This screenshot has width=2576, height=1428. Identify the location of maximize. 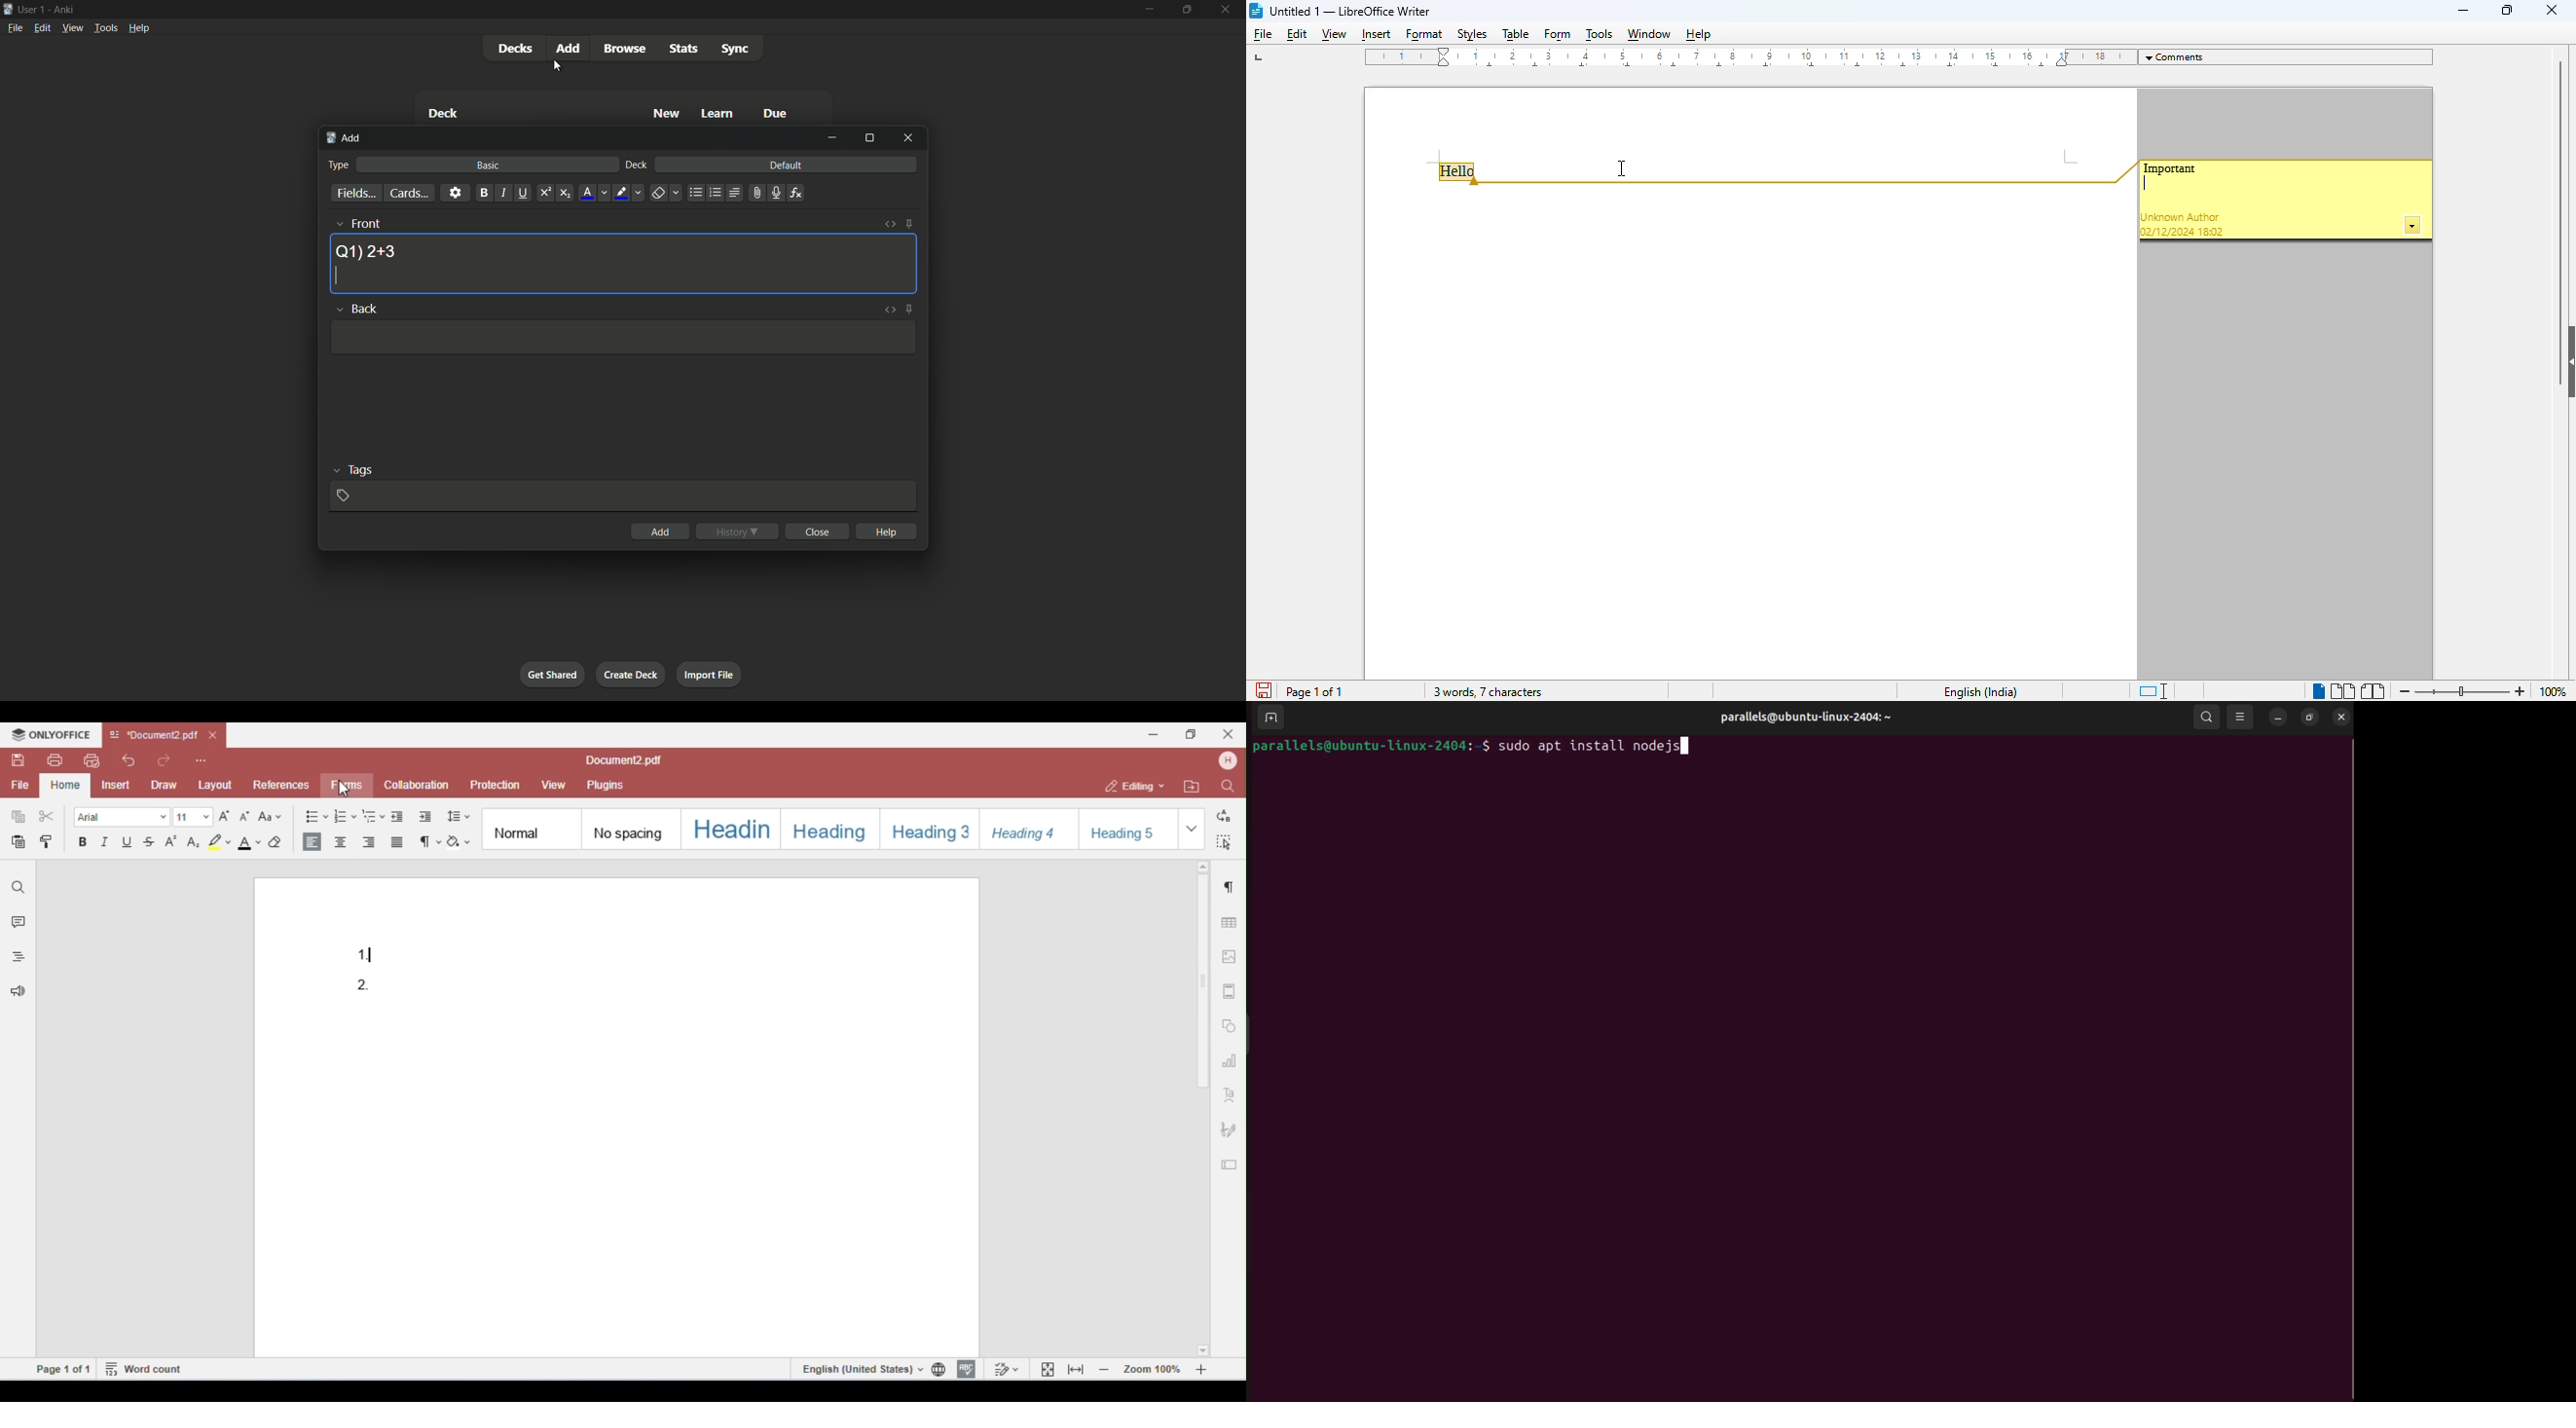
(869, 138).